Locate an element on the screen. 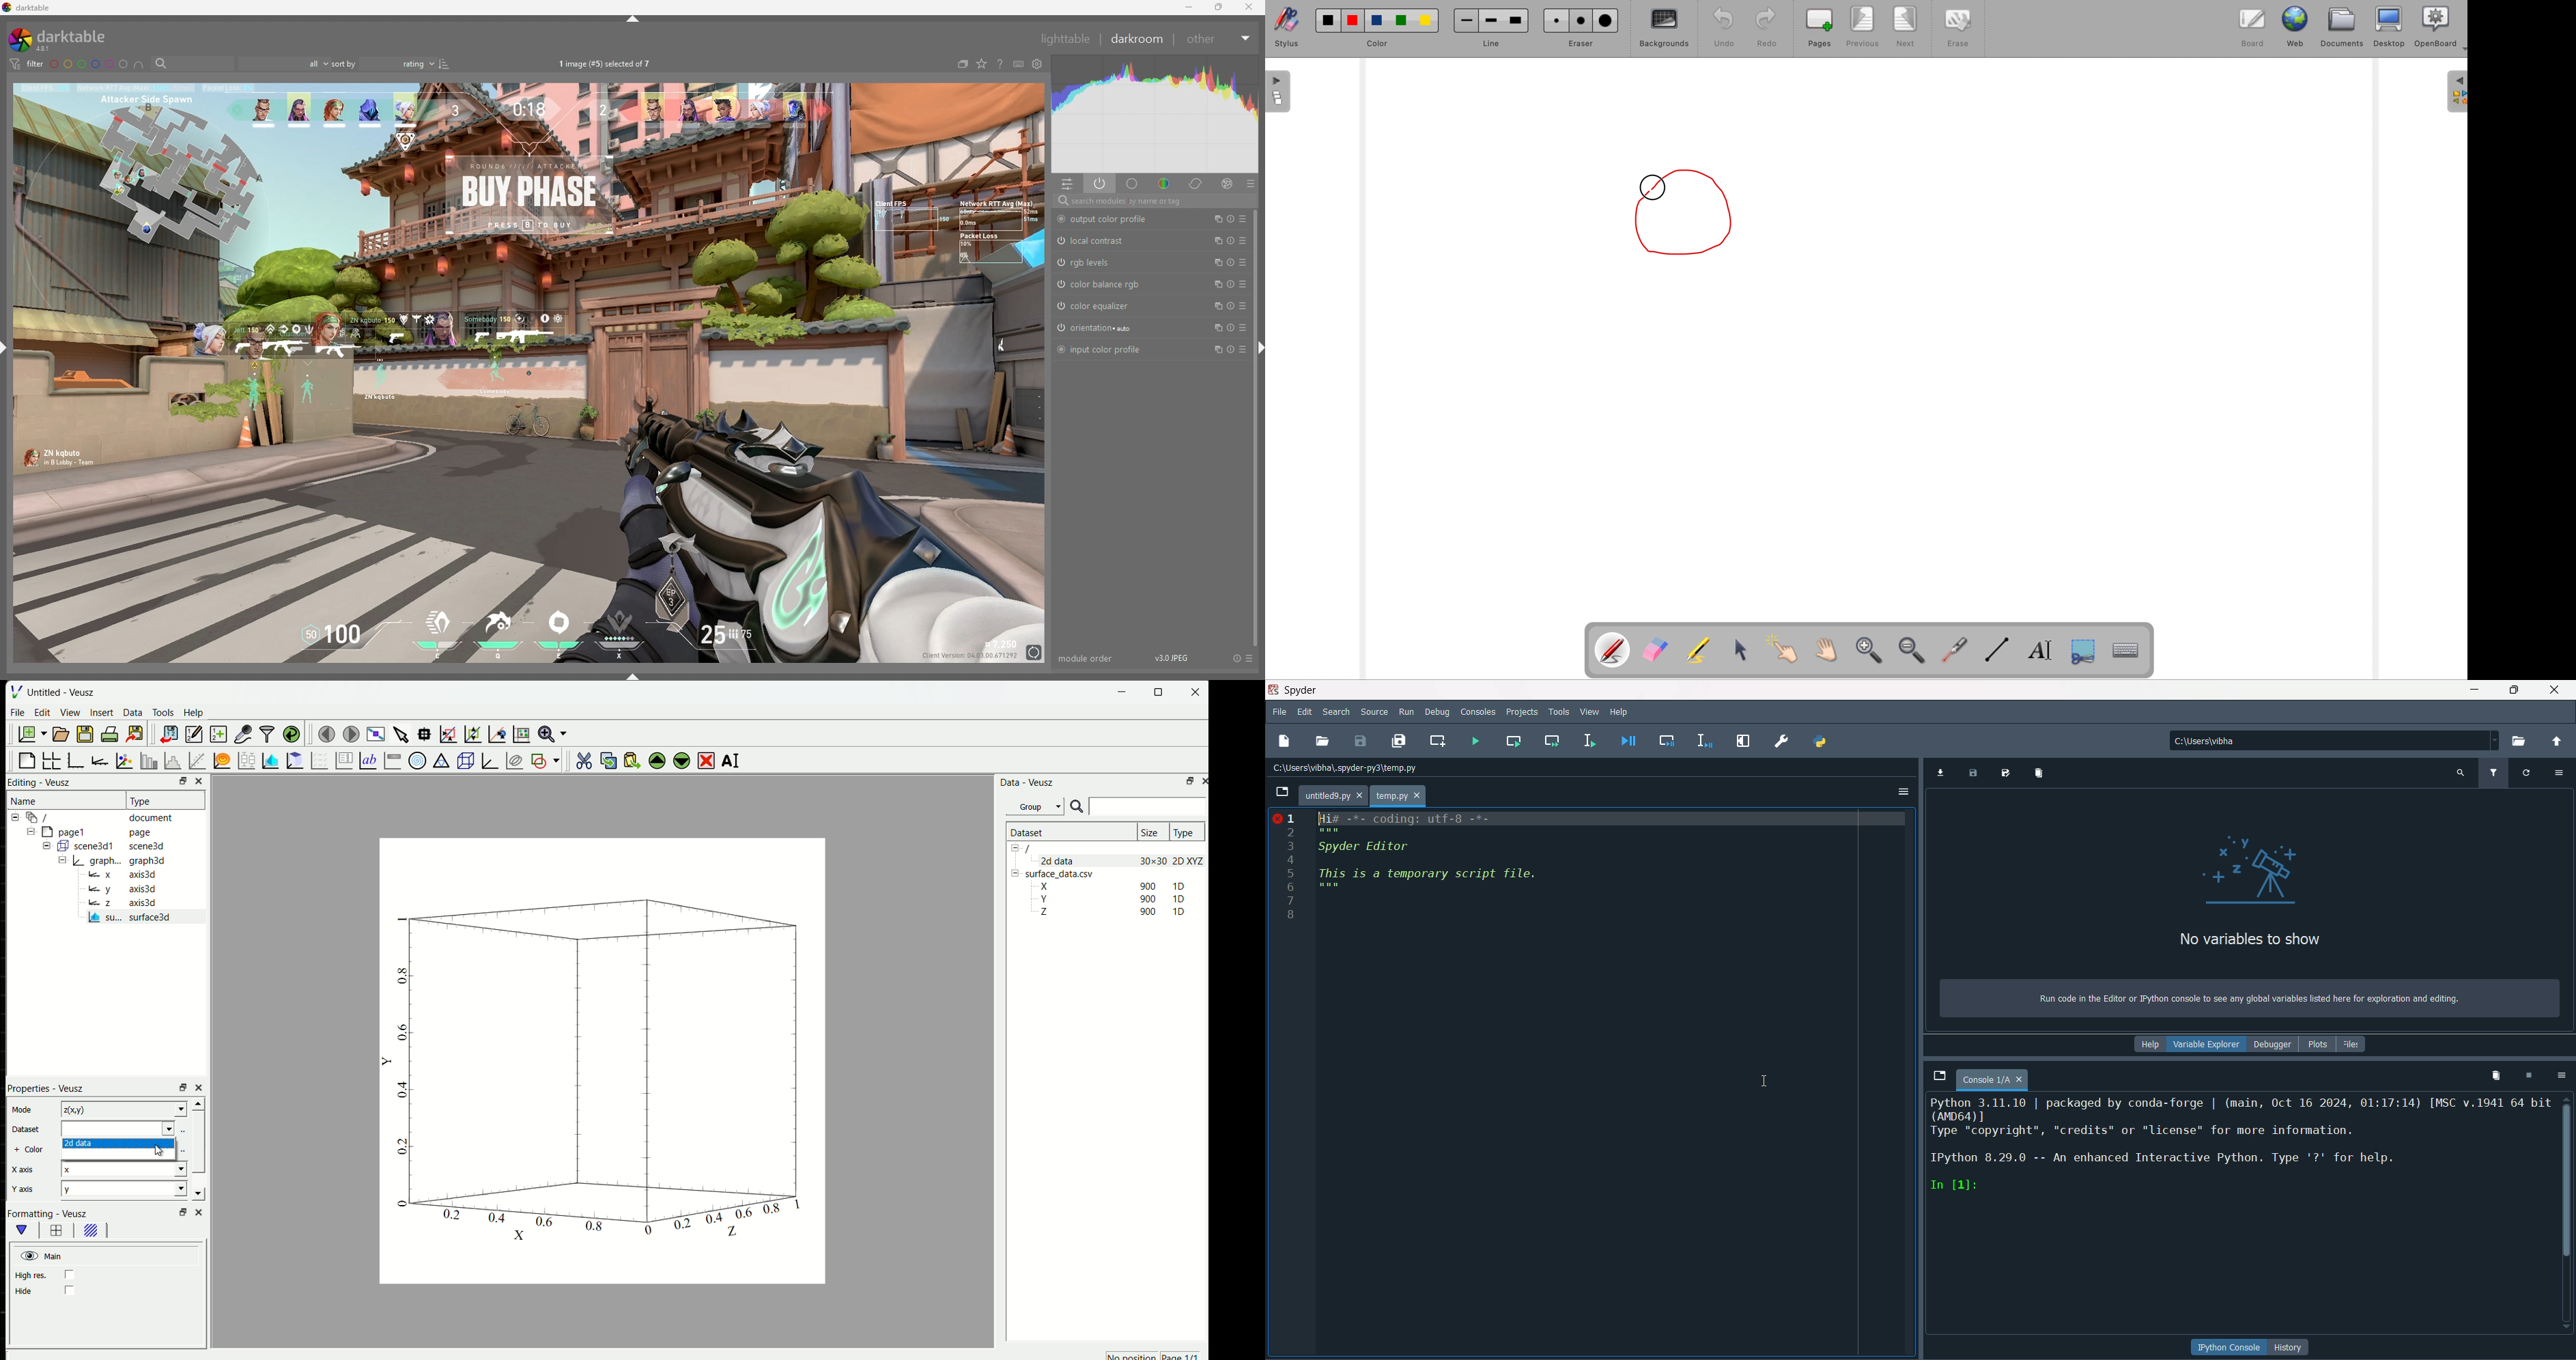  filter variable is located at coordinates (2493, 772).